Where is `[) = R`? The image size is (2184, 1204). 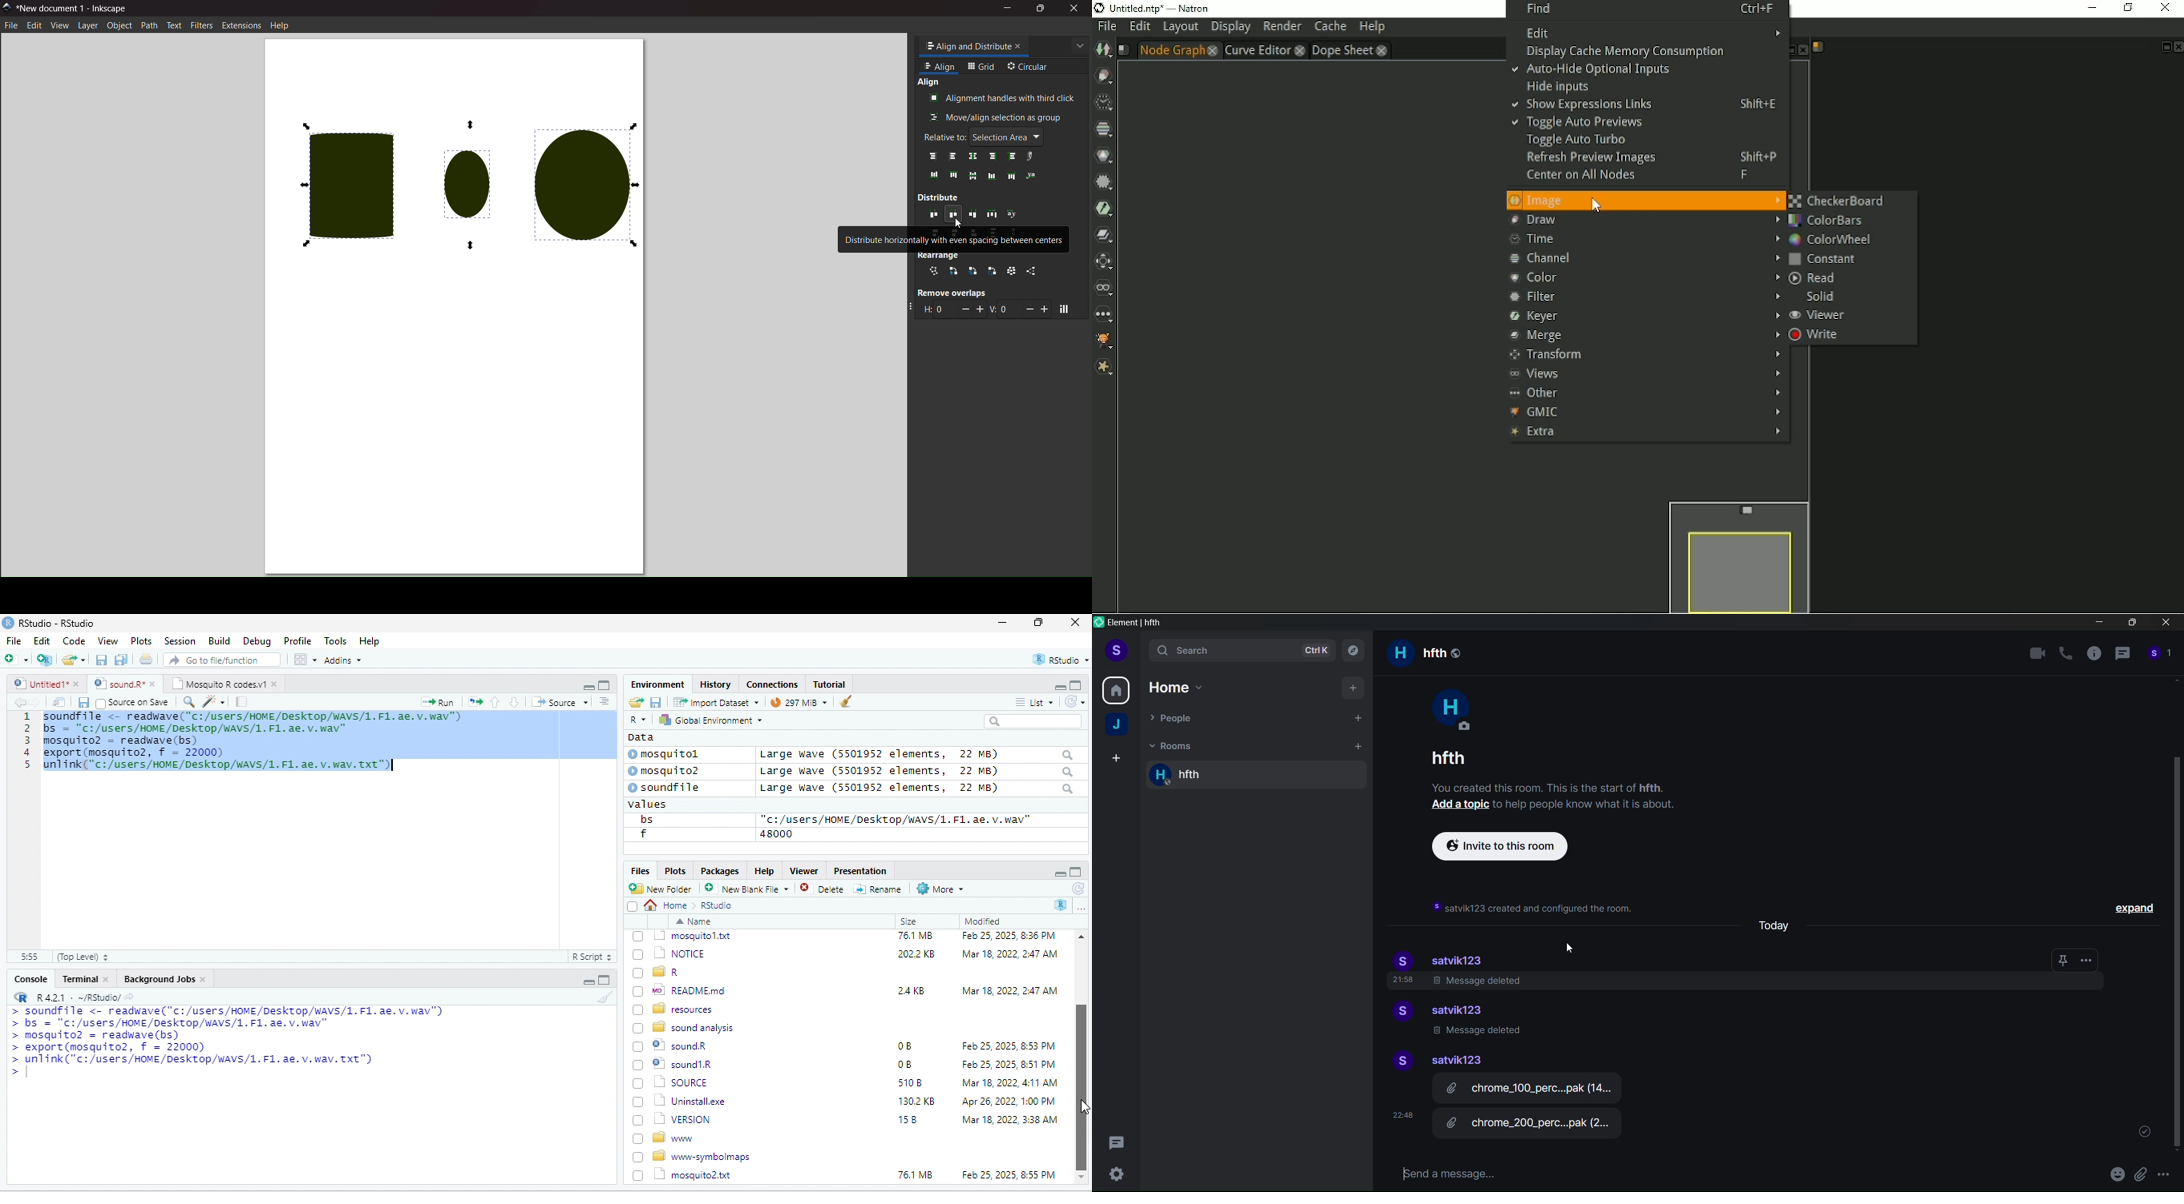
[) = R is located at coordinates (665, 1069).